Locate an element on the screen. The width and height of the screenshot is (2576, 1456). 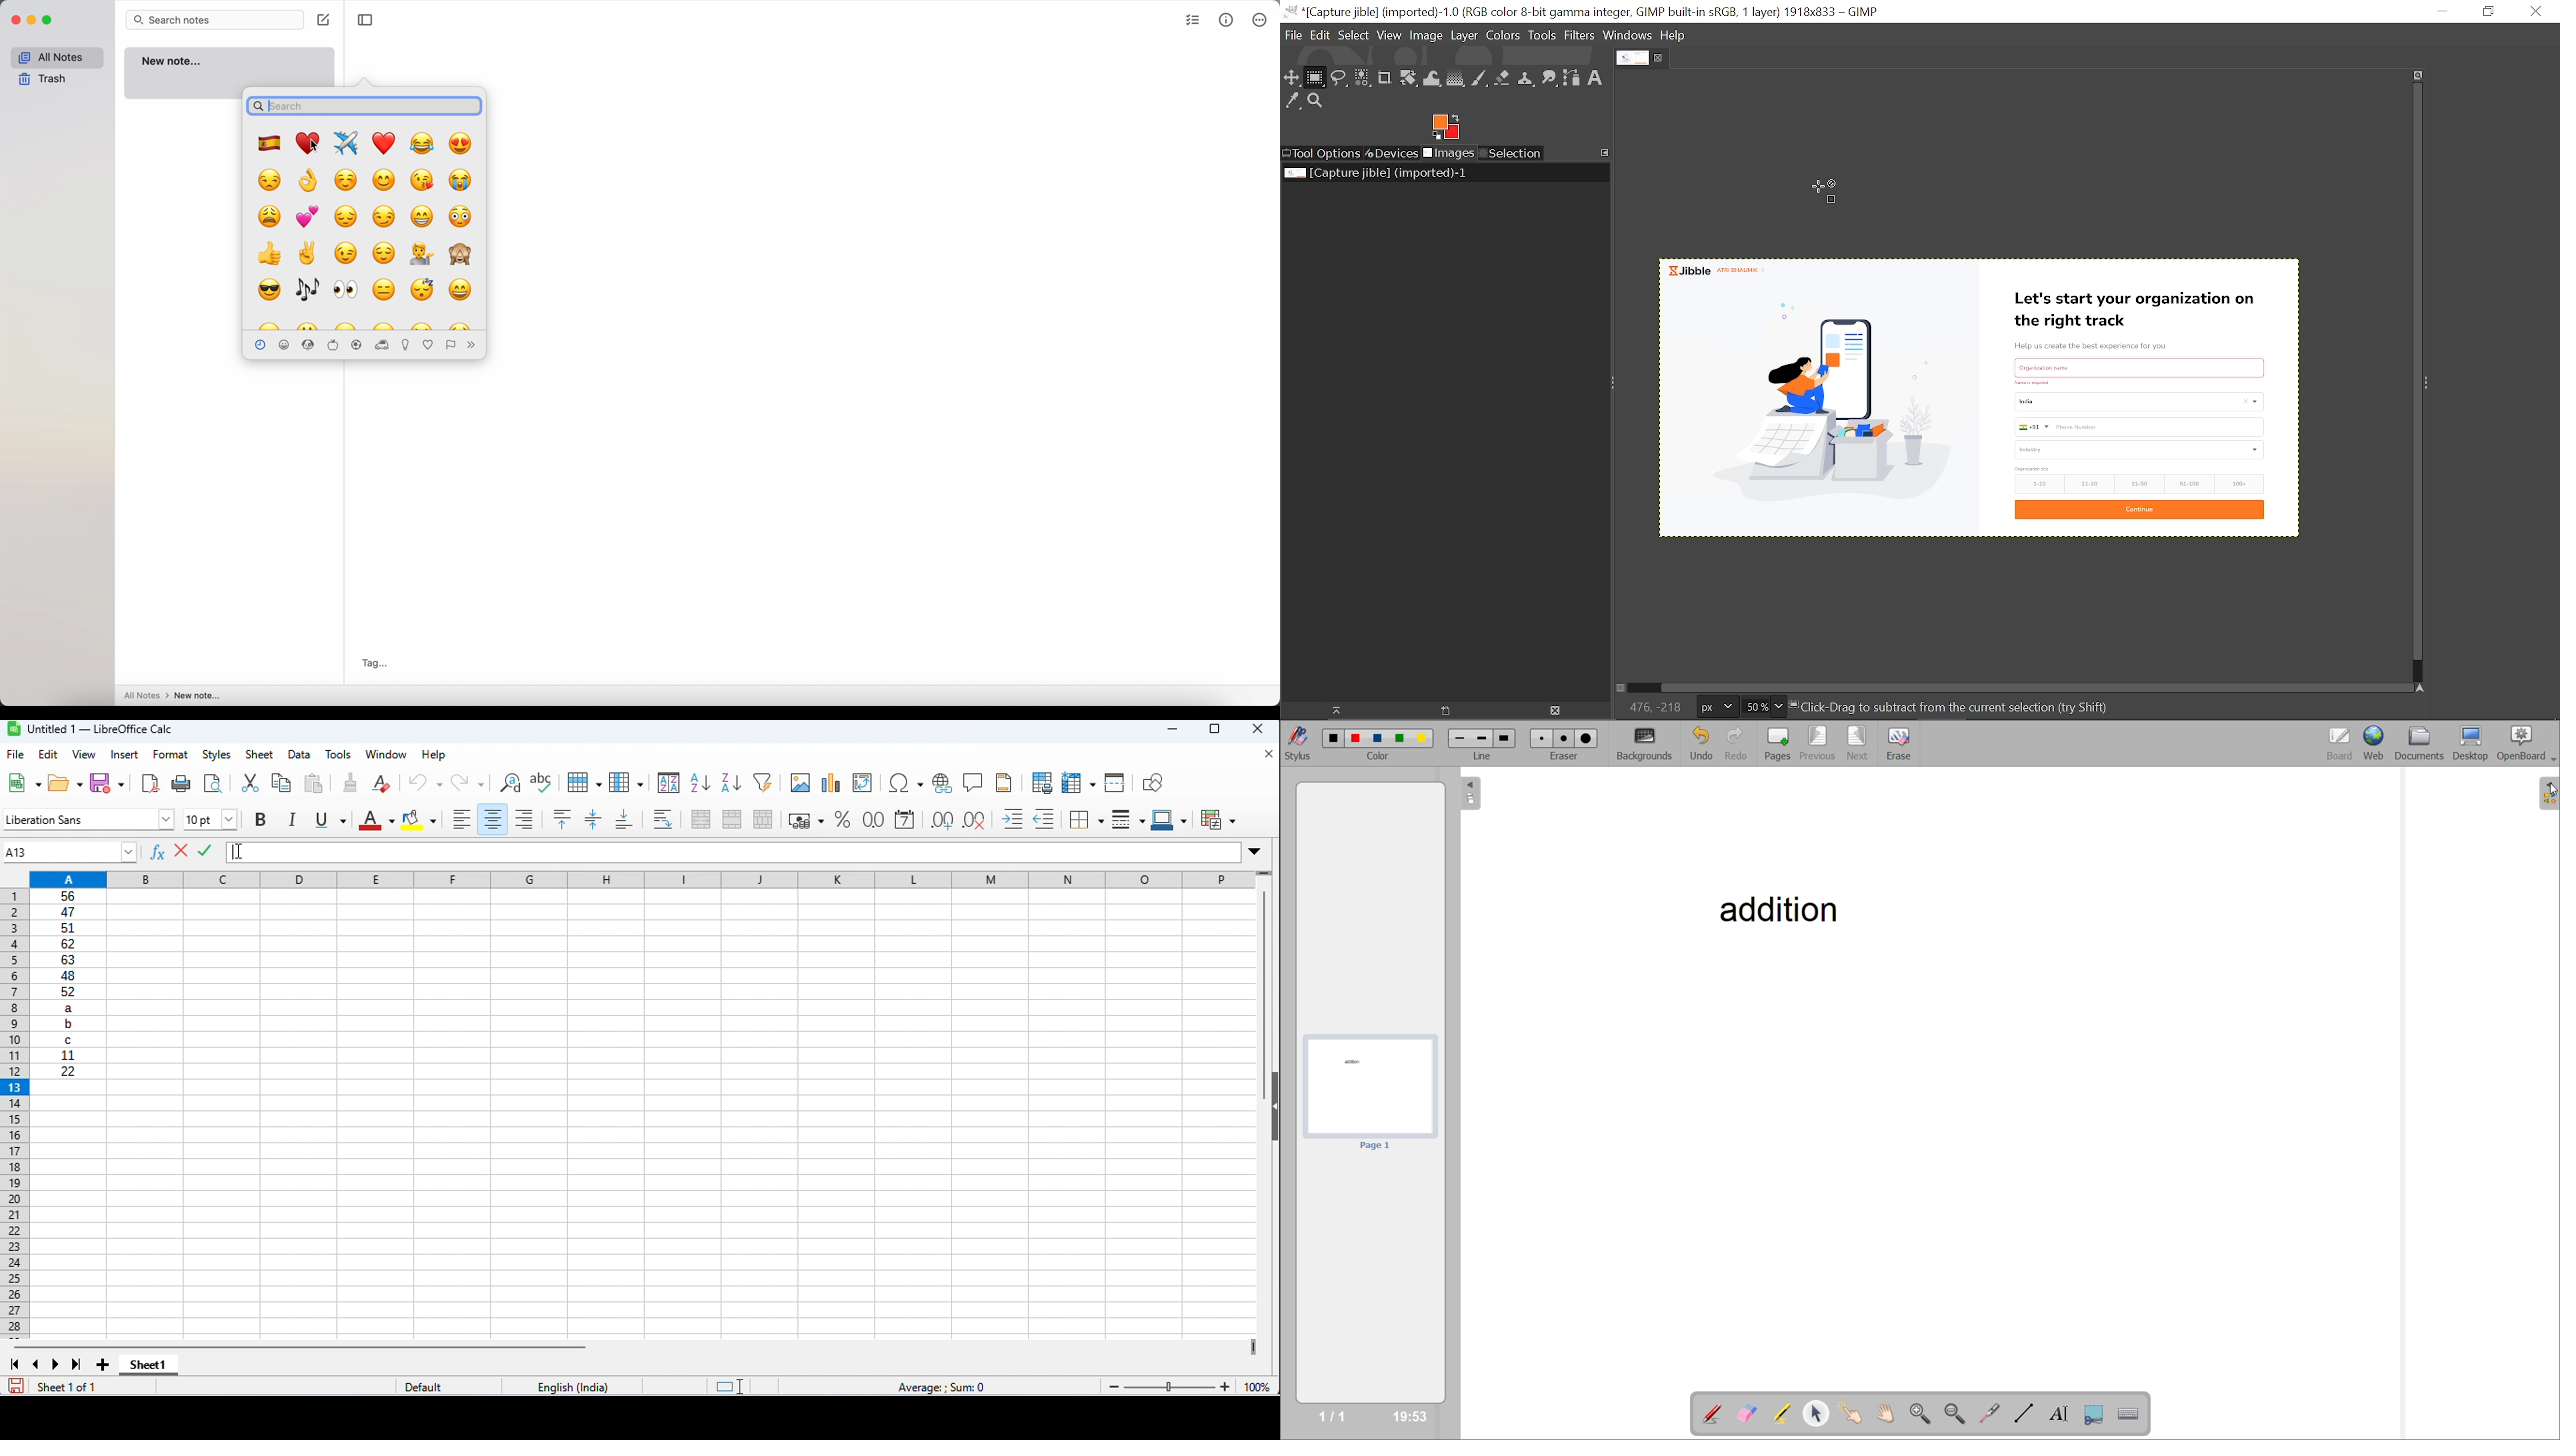
cursor is located at coordinates (2551, 791).